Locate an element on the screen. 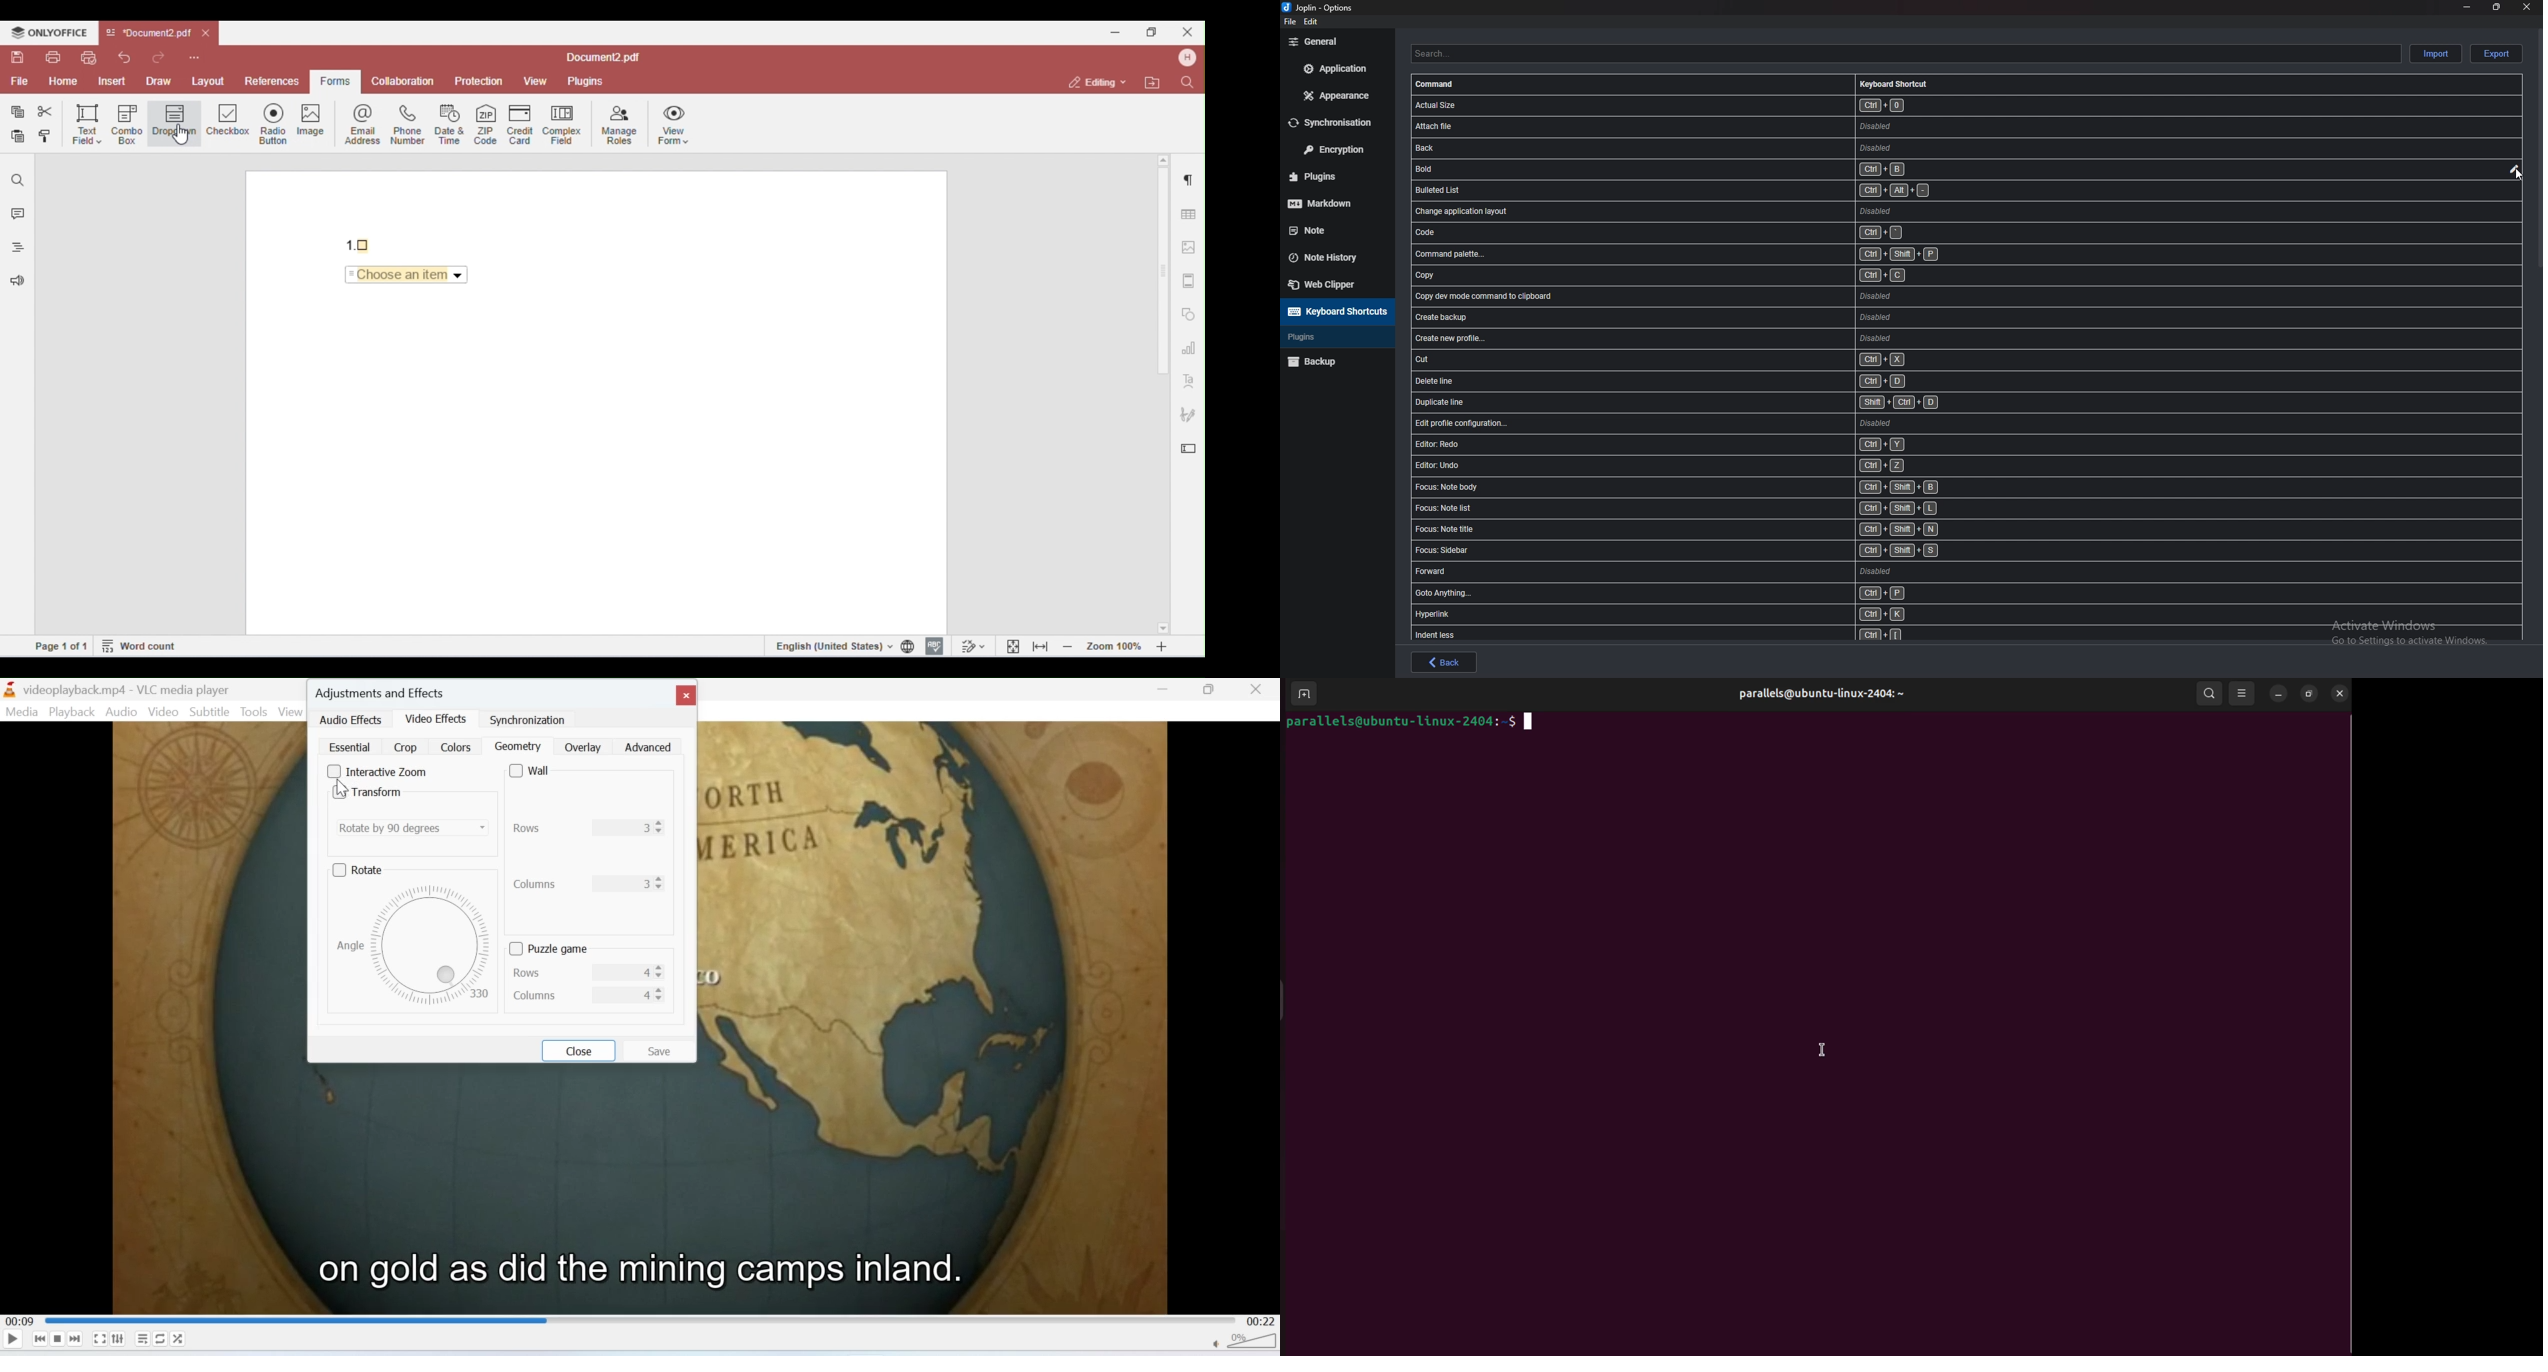 The height and width of the screenshot is (1372, 2548). Video playback is located at coordinates (640, 1199).